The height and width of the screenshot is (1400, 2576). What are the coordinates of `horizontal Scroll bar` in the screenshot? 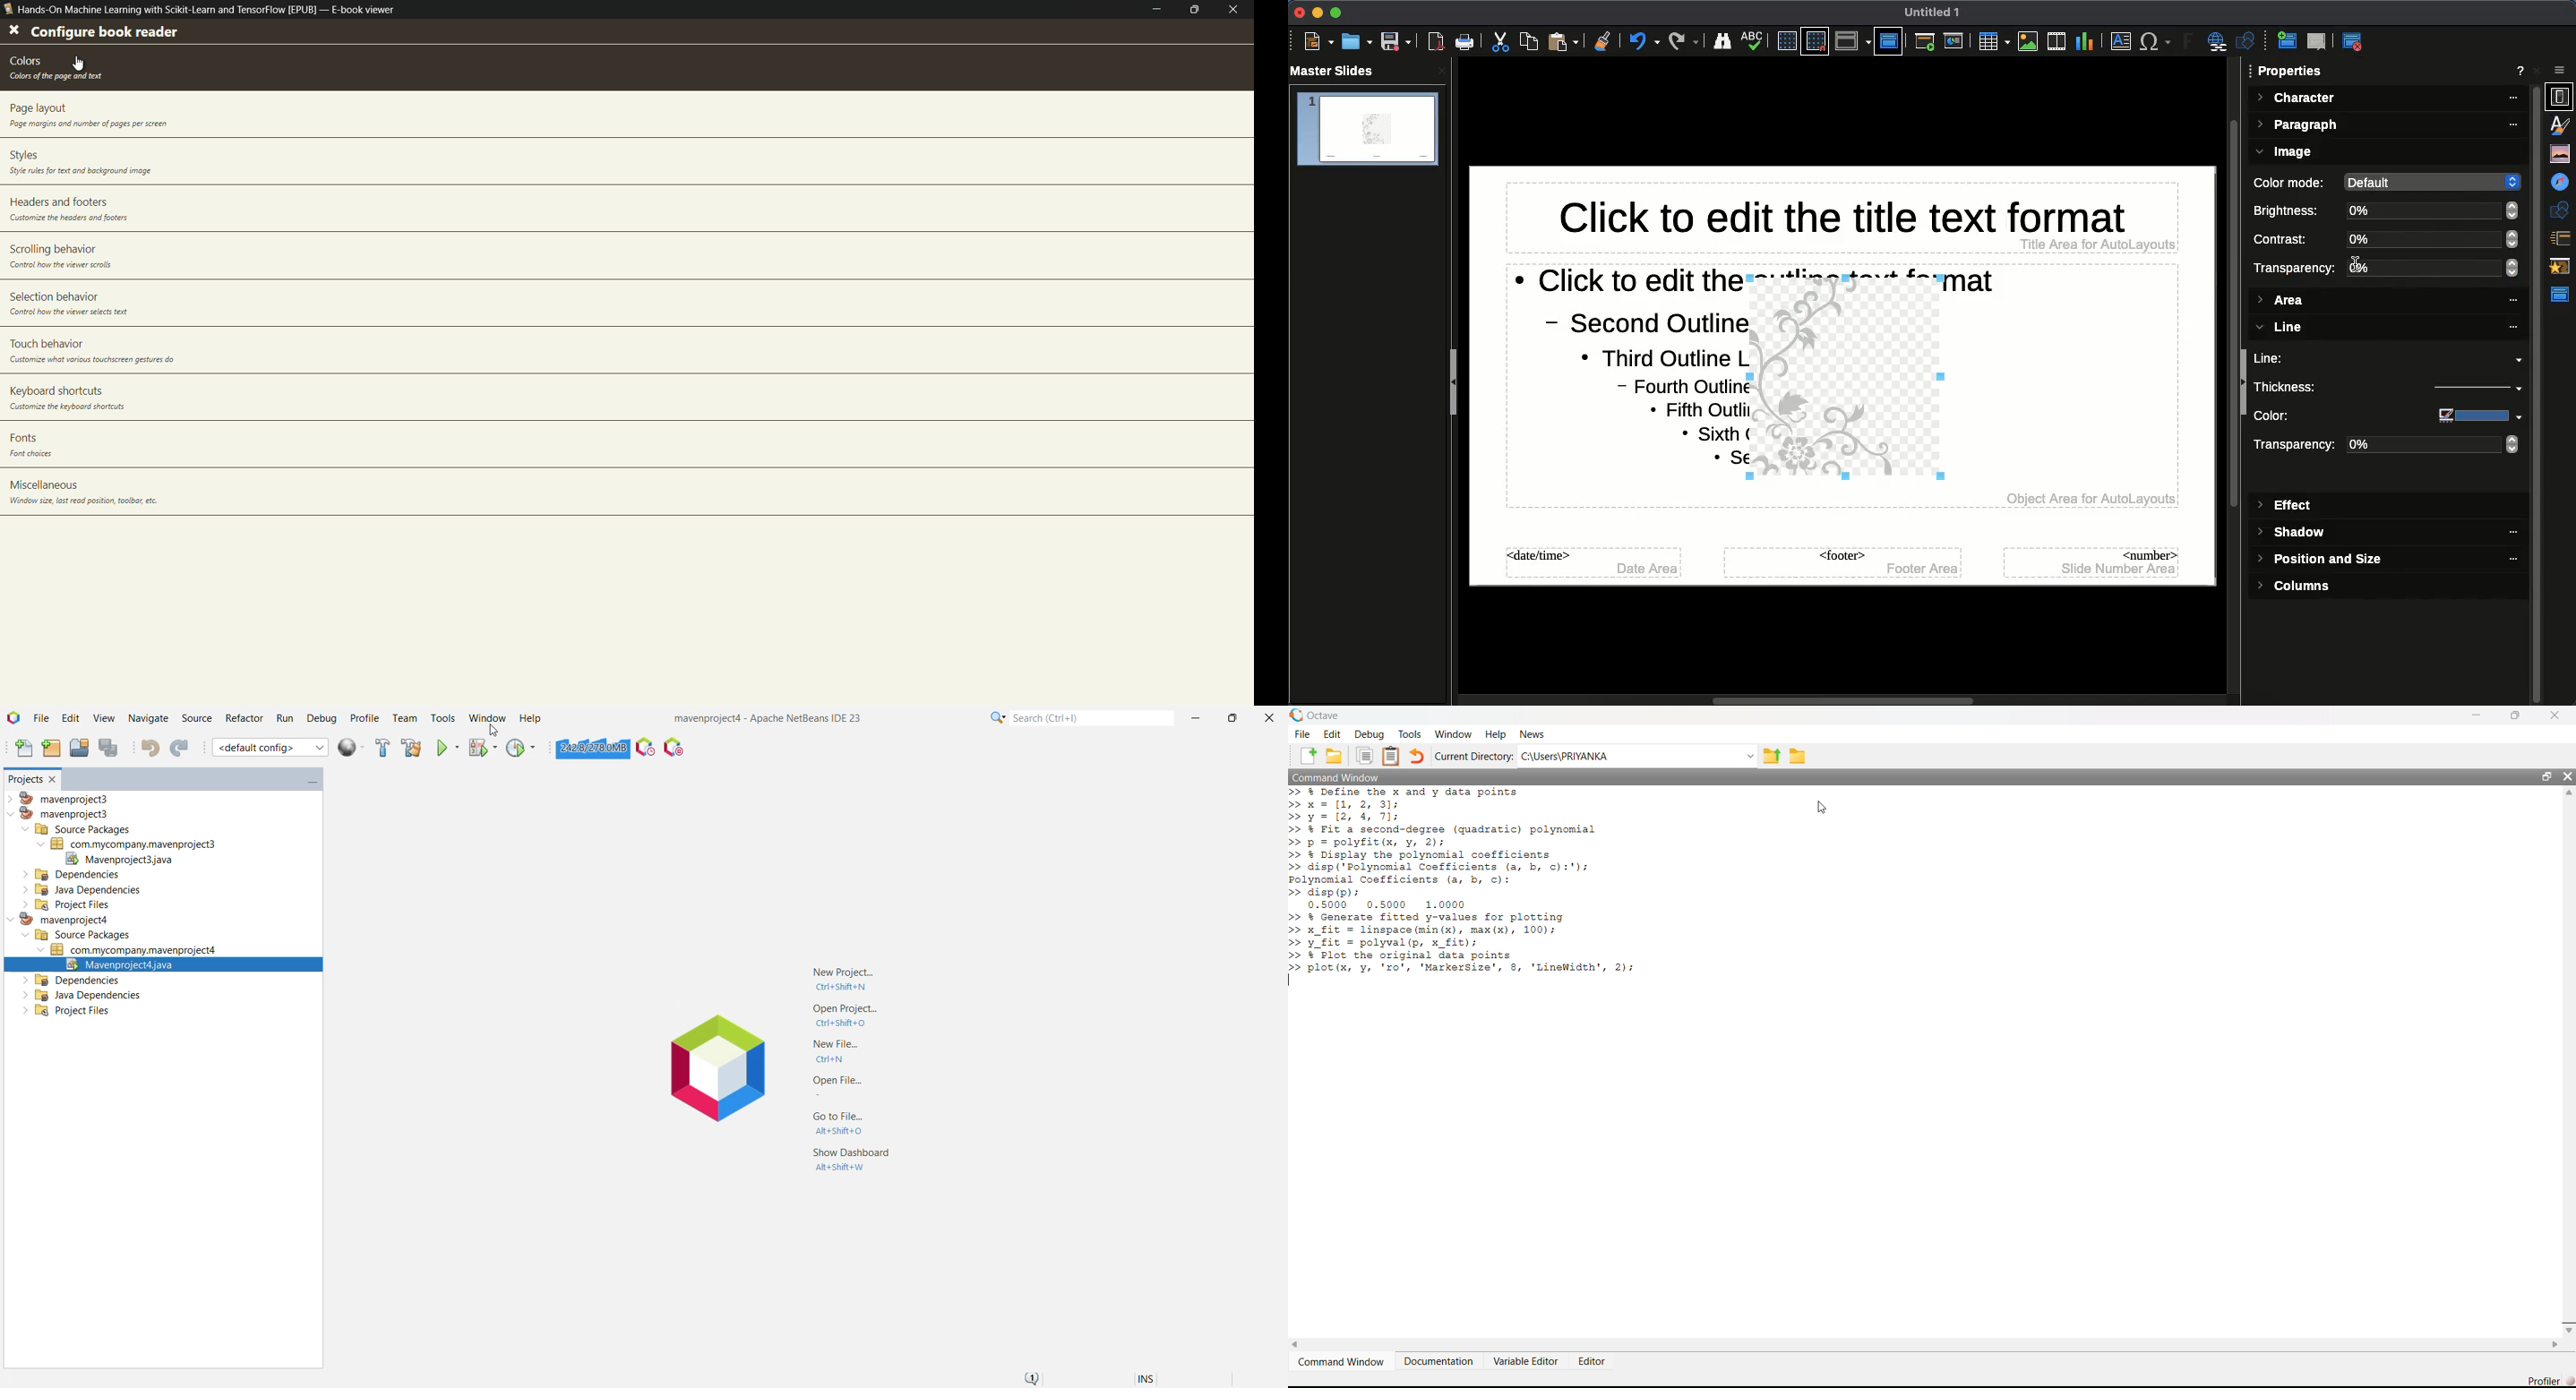 It's located at (1847, 698).